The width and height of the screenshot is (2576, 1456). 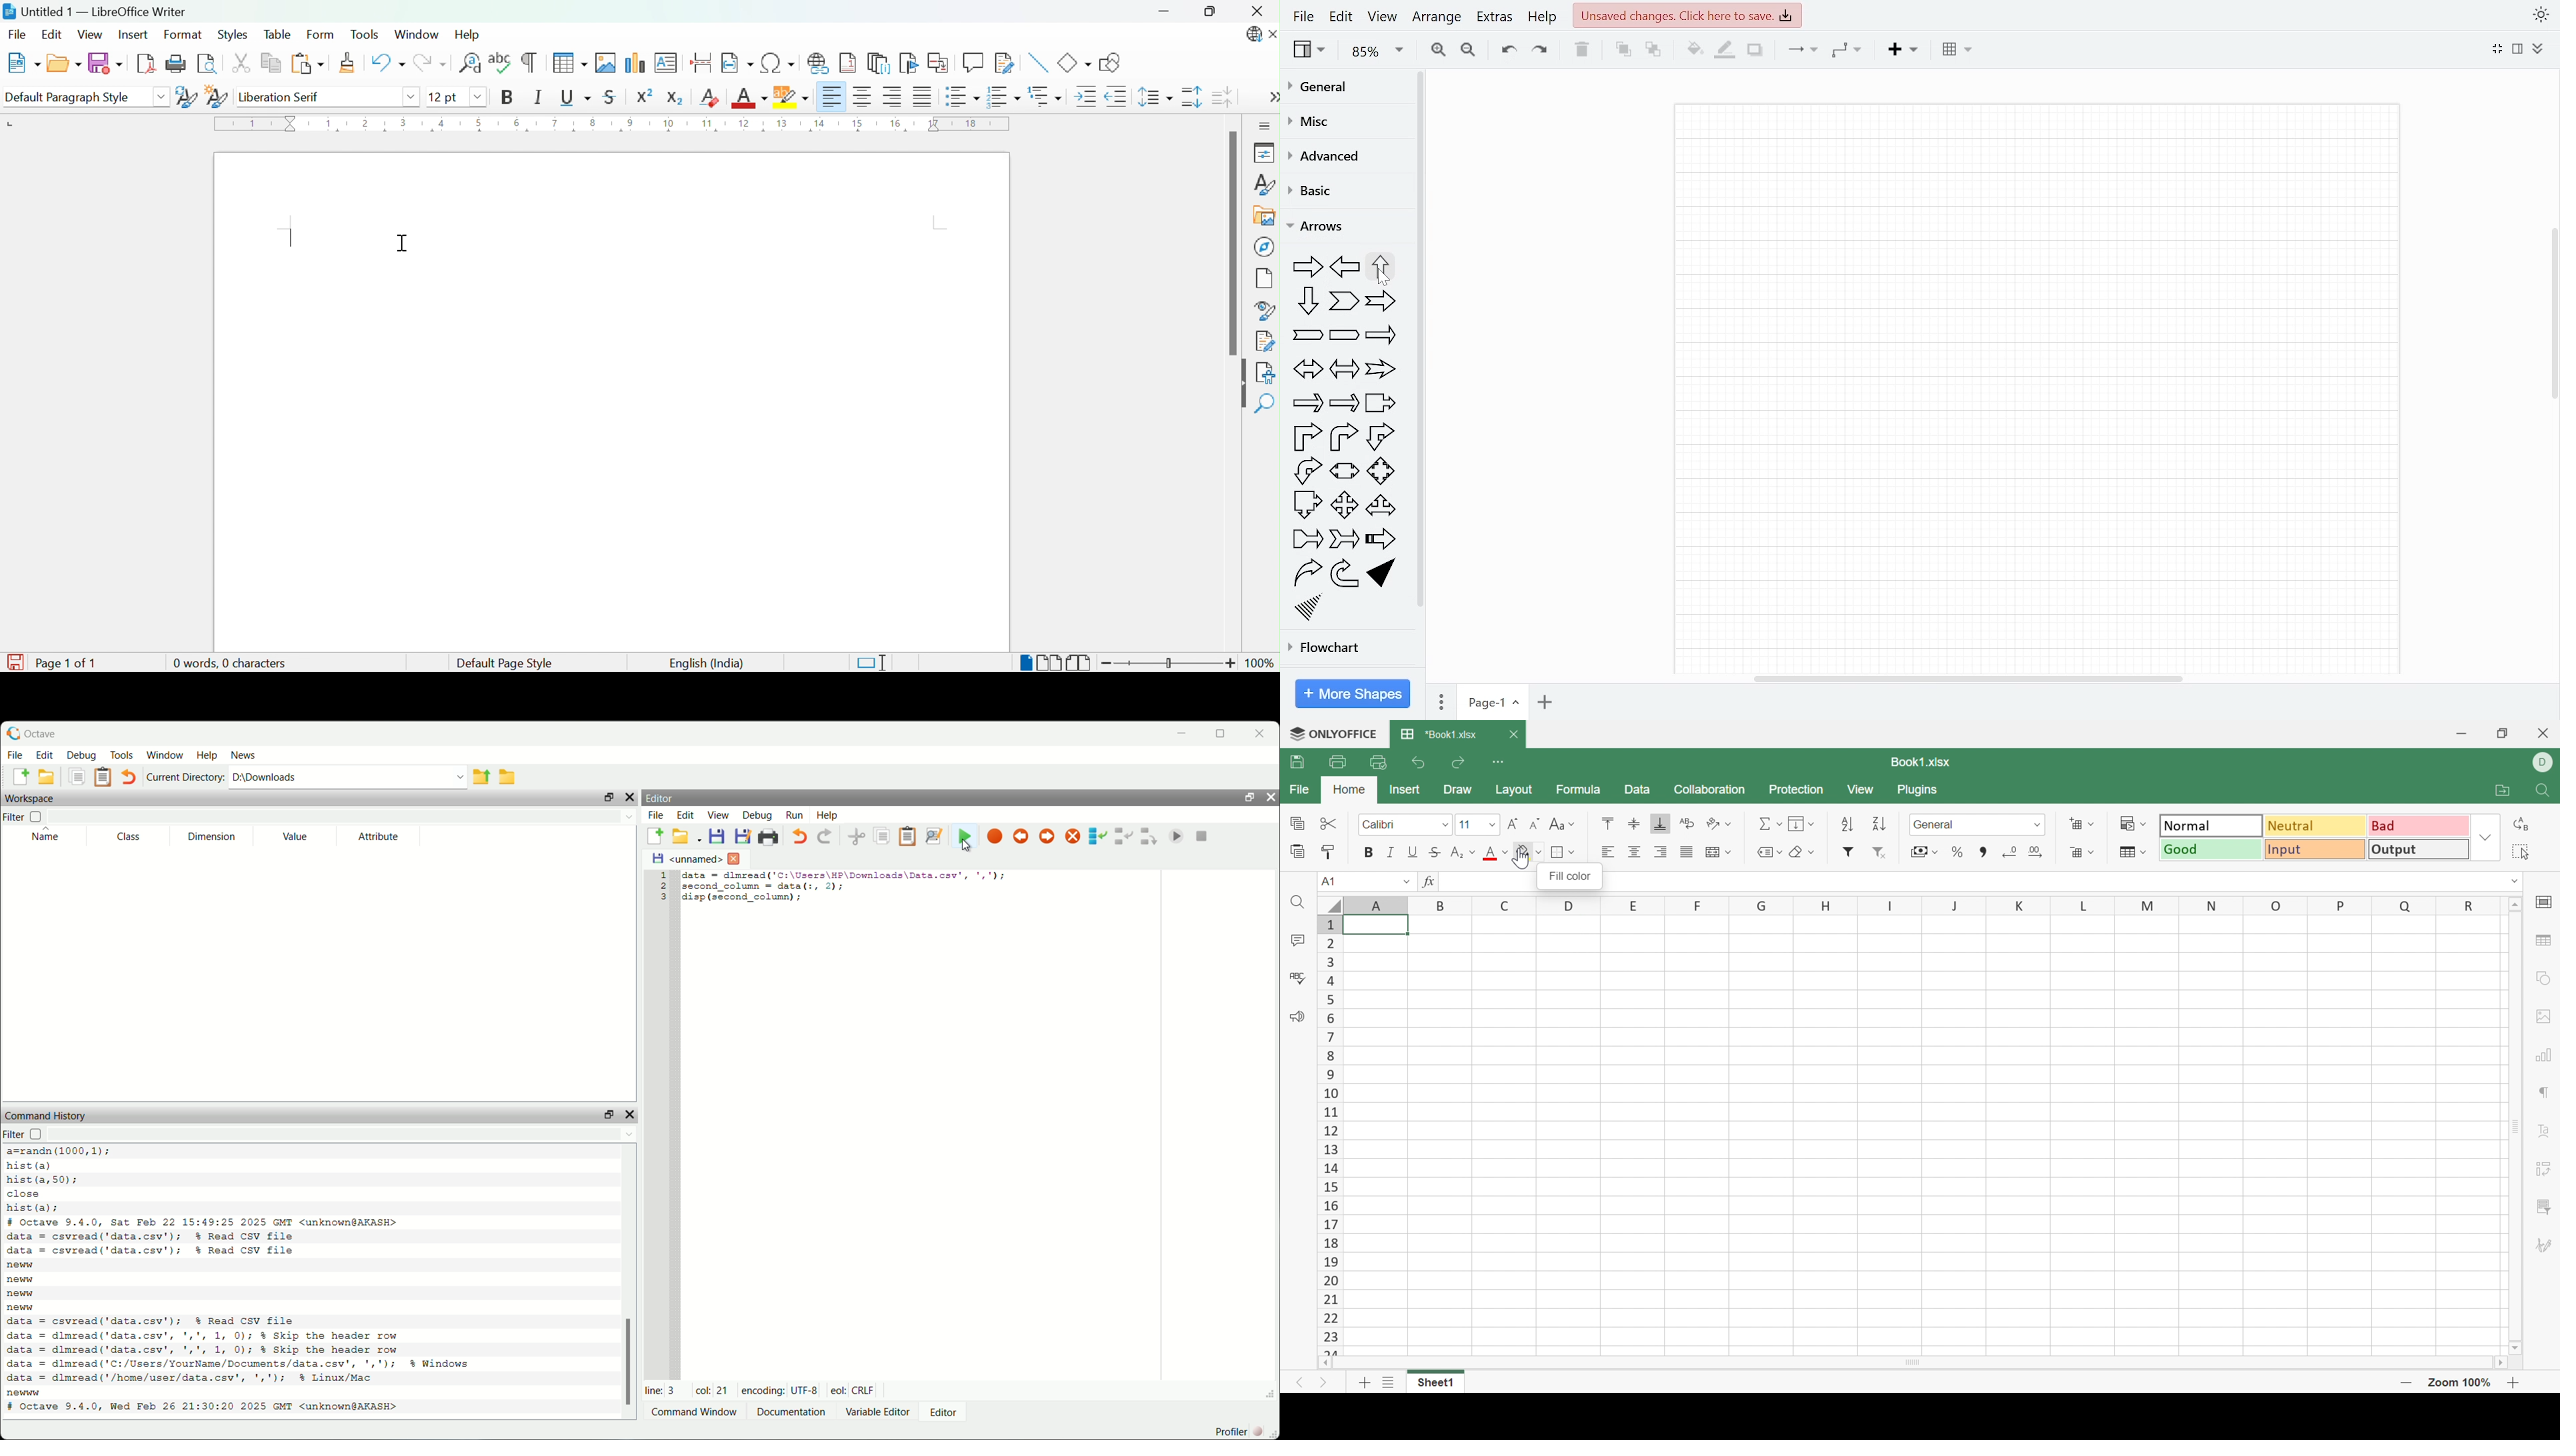 What do you see at coordinates (1494, 853) in the screenshot?
I see `Font color` at bounding box center [1494, 853].